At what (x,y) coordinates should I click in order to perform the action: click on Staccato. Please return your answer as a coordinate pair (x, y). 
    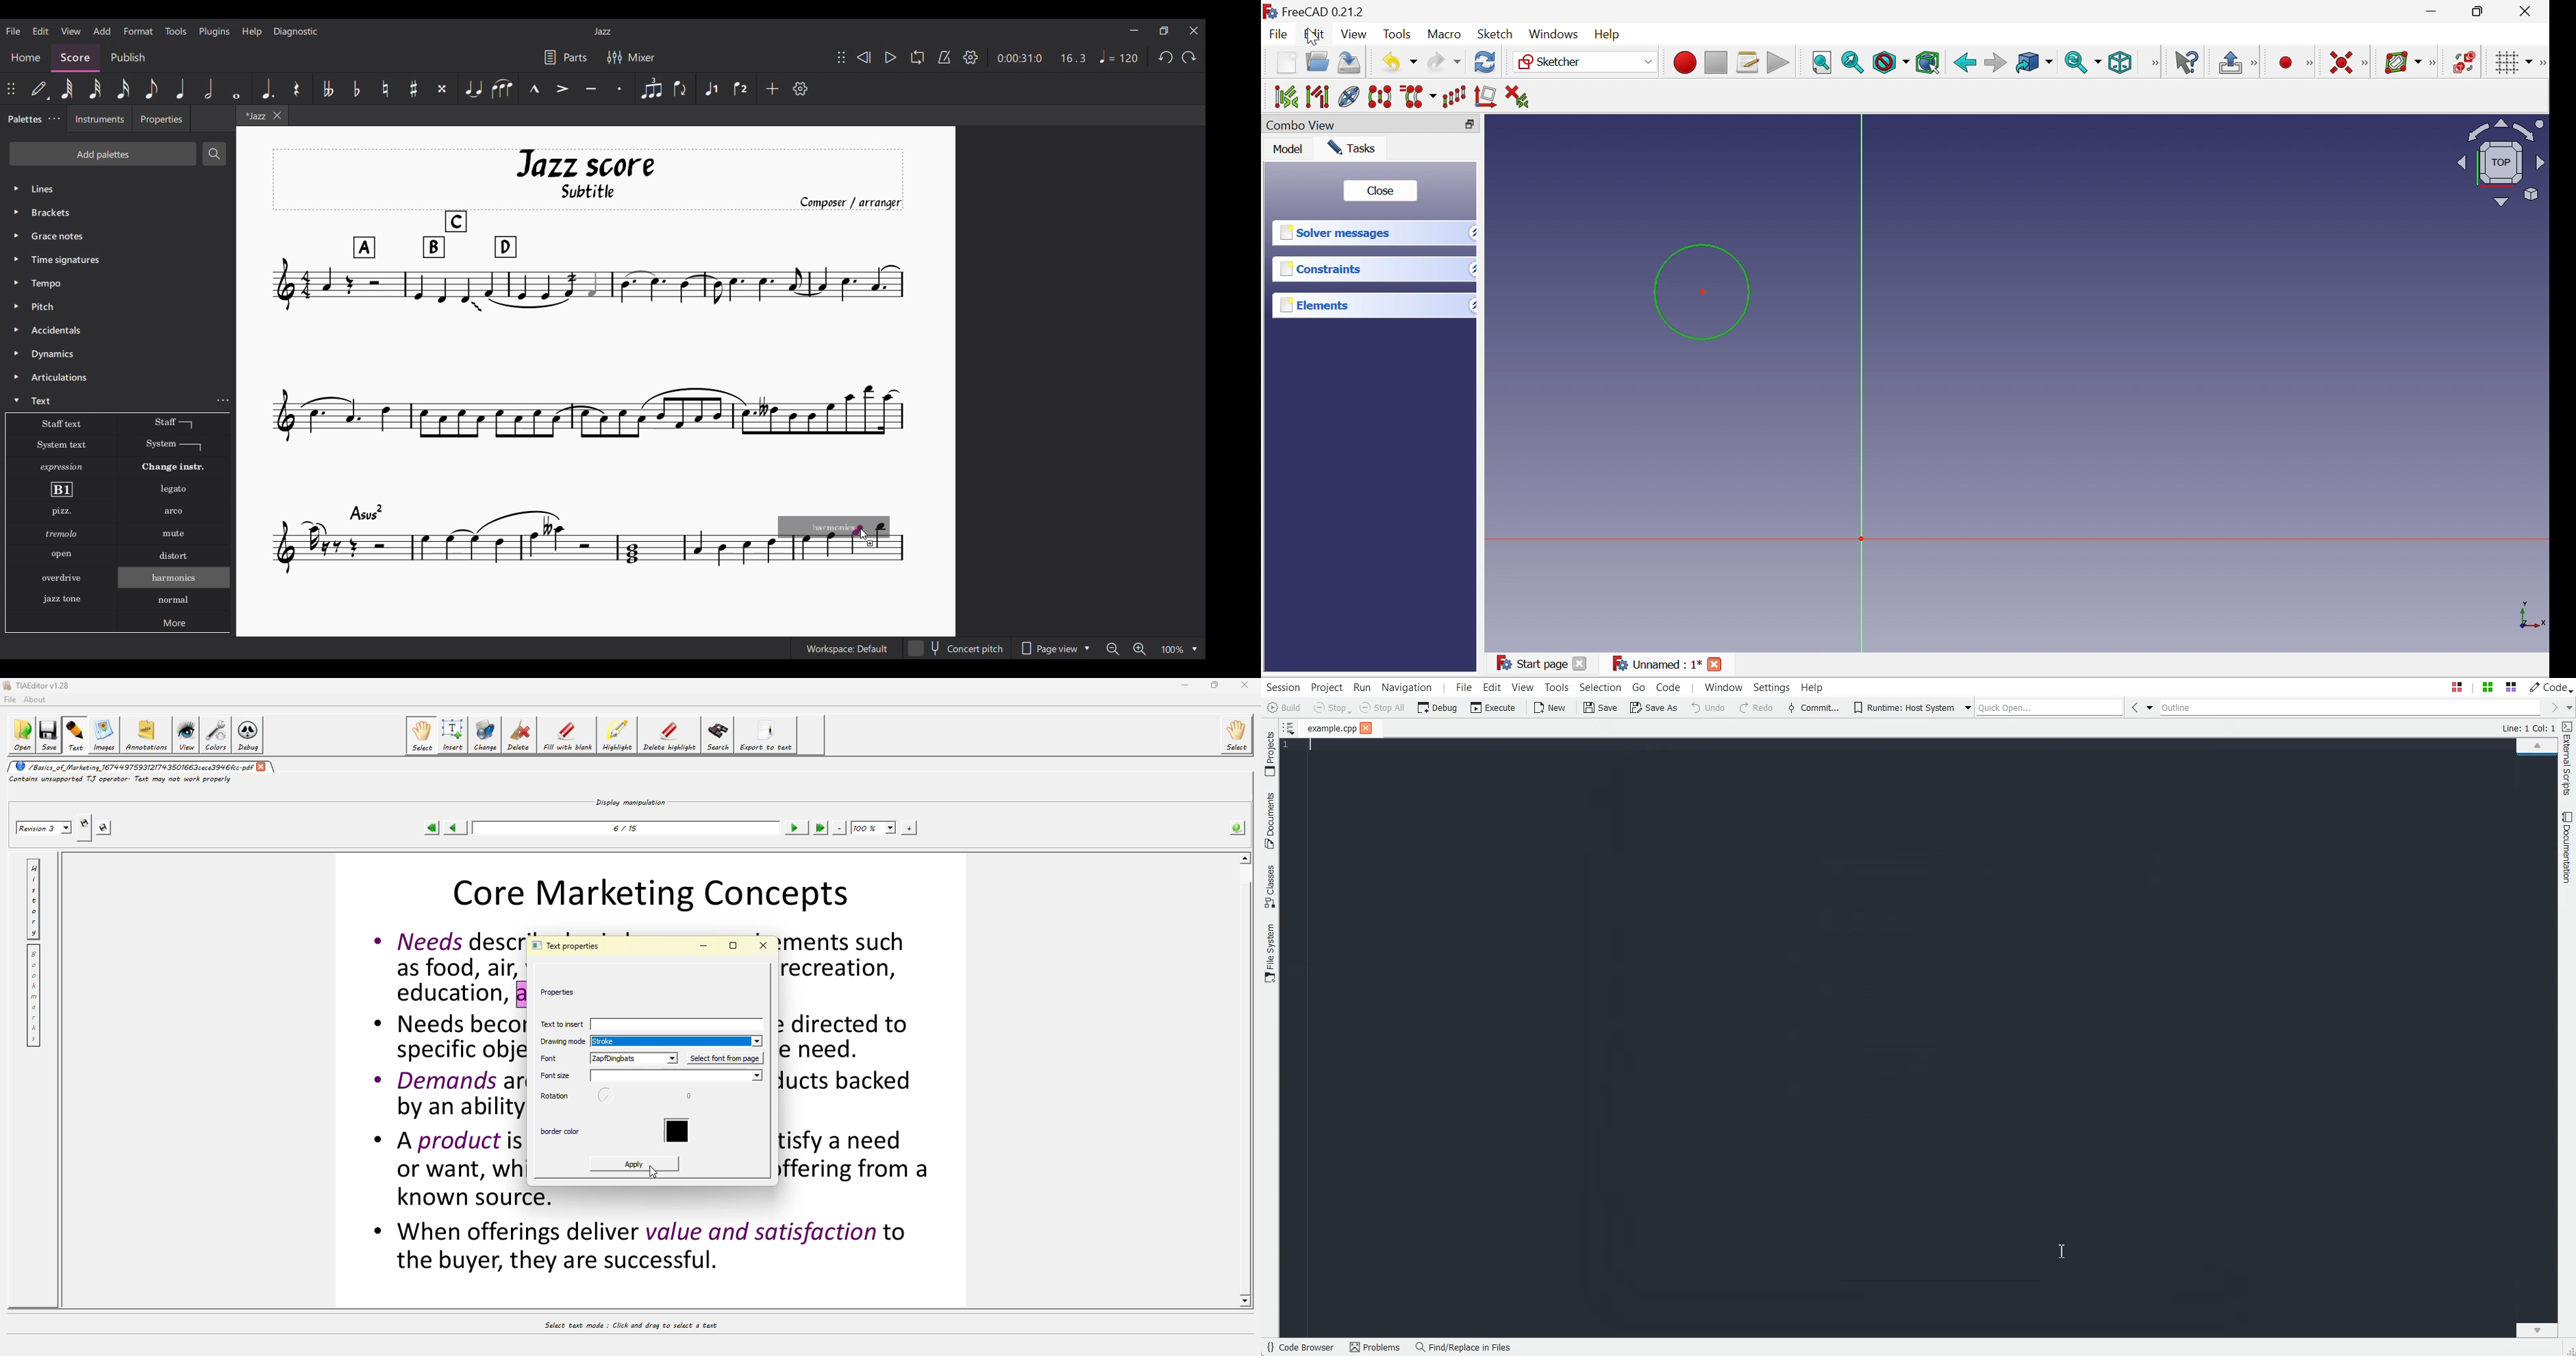
    Looking at the image, I should click on (620, 89).